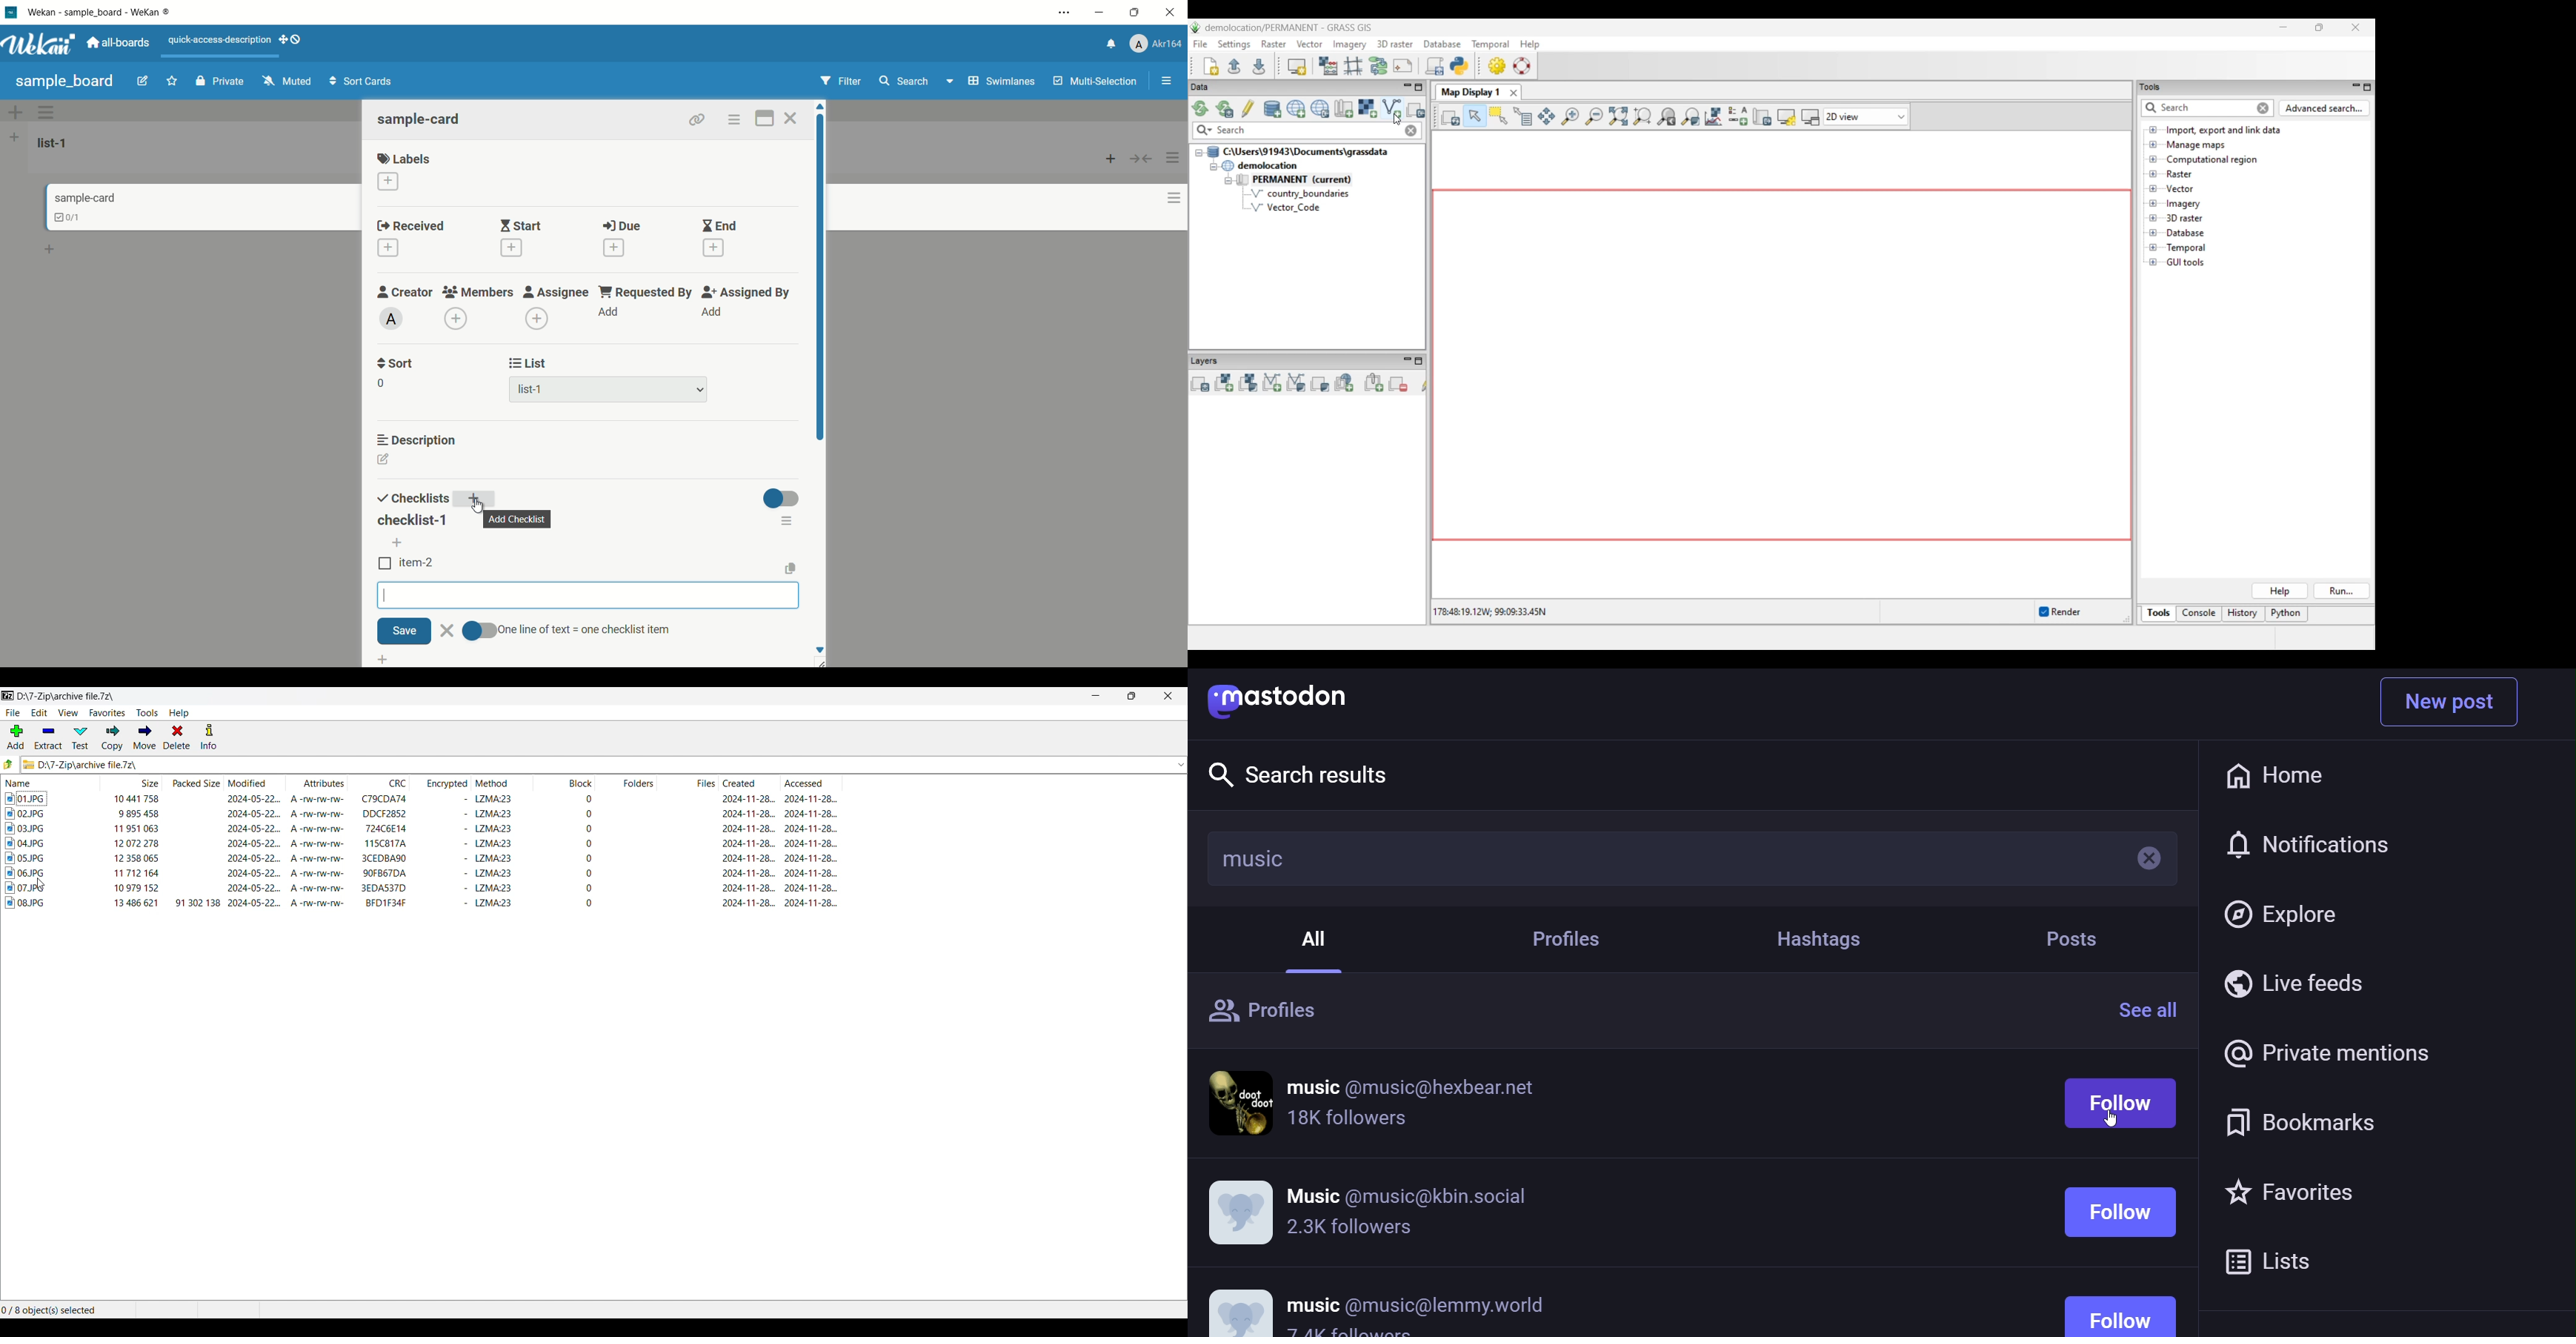  Describe the element at coordinates (494, 828) in the screenshot. I see `method` at that location.